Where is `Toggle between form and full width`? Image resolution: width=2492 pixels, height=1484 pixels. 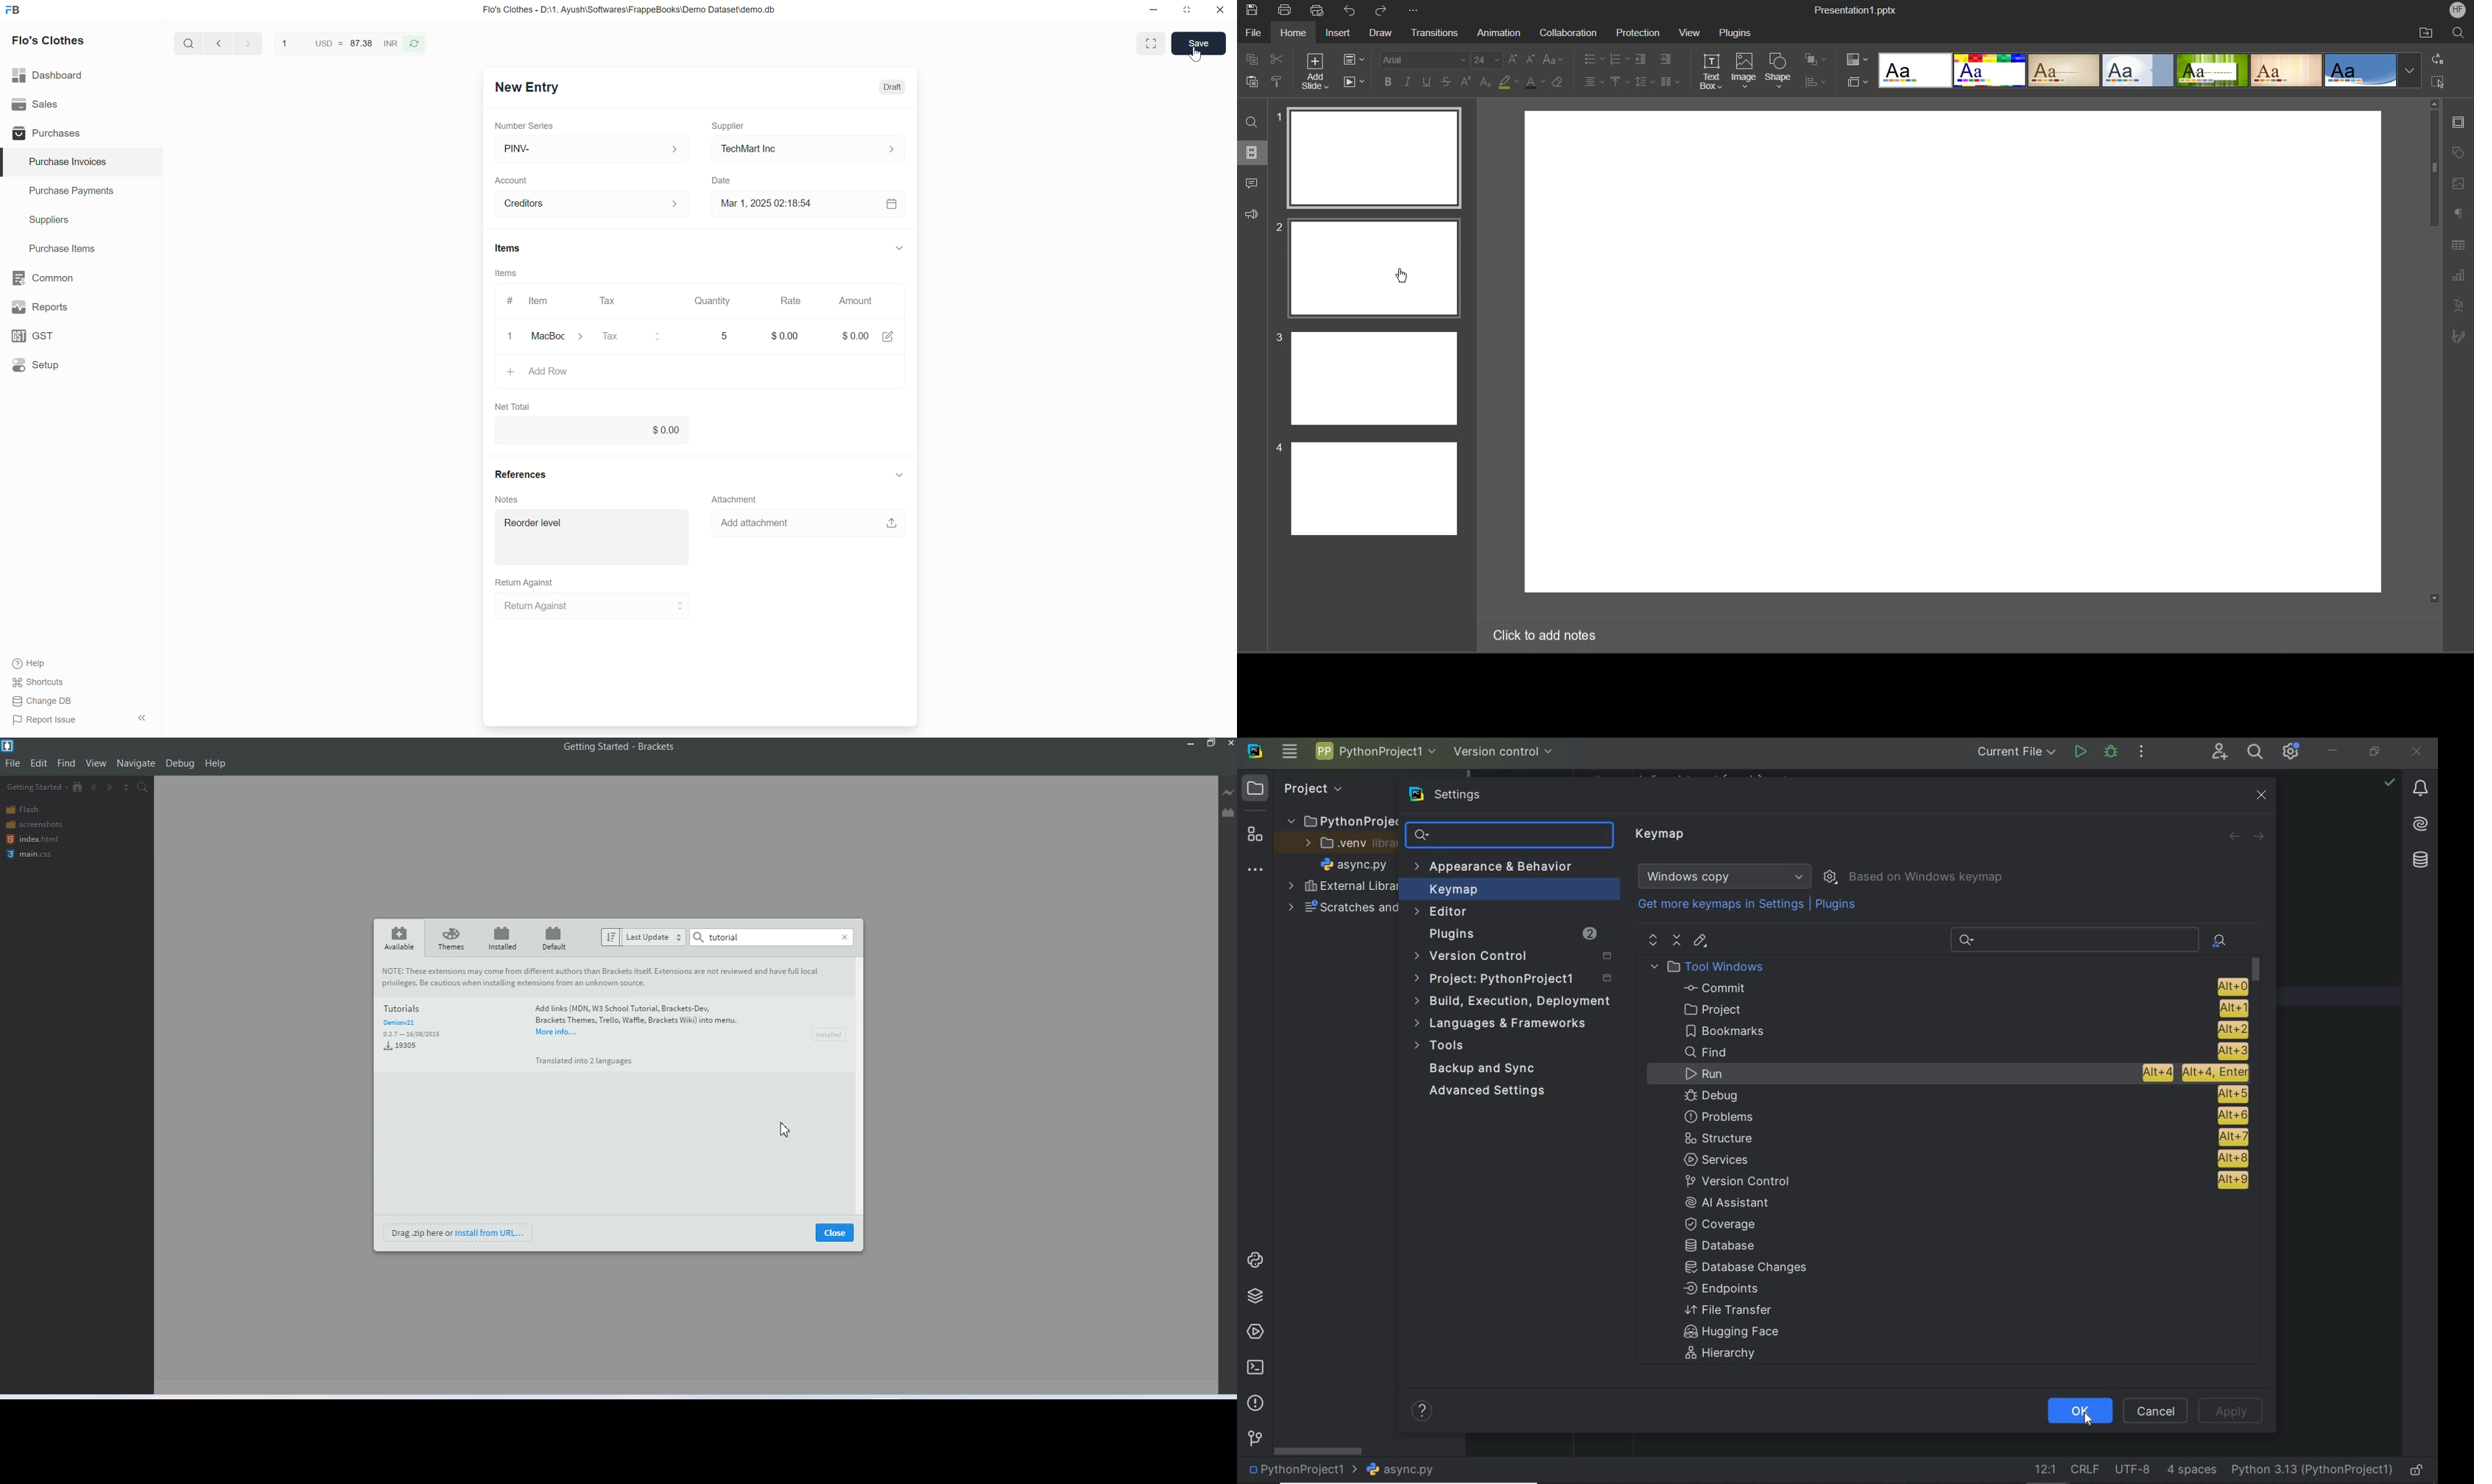
Toggle between form and full width is located at coordinates (1151, 43).